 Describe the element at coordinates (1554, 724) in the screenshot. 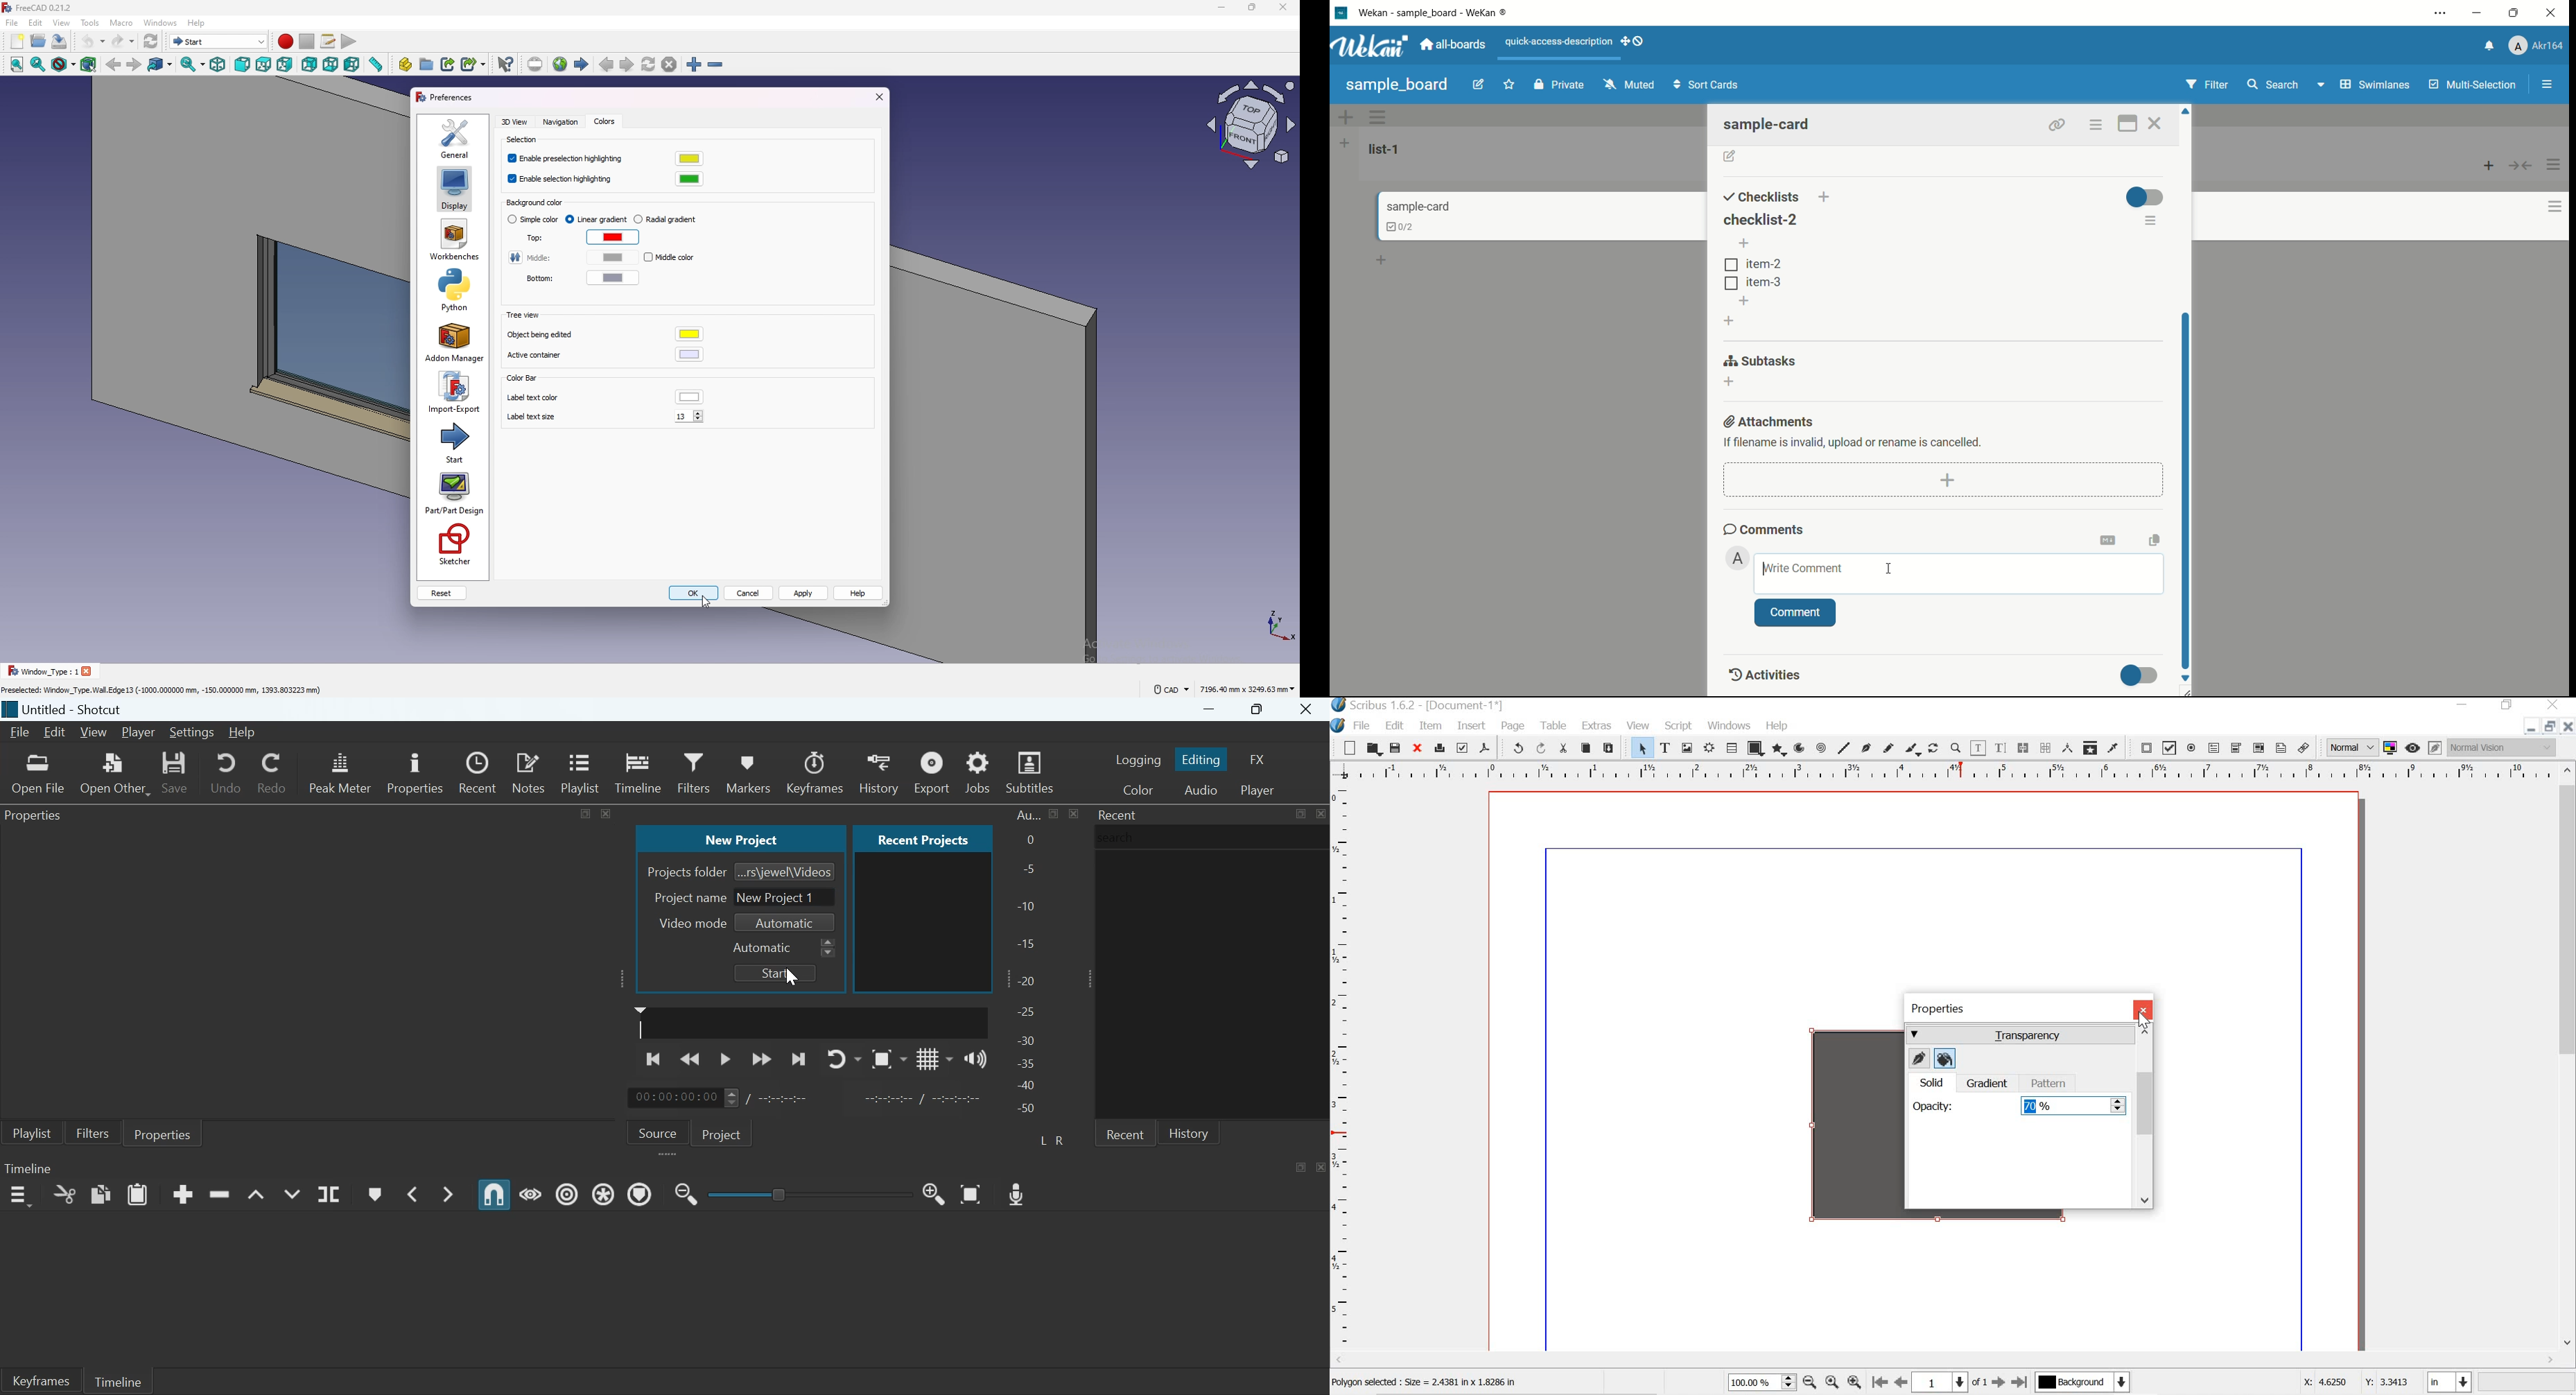

I see `tools` at that location.